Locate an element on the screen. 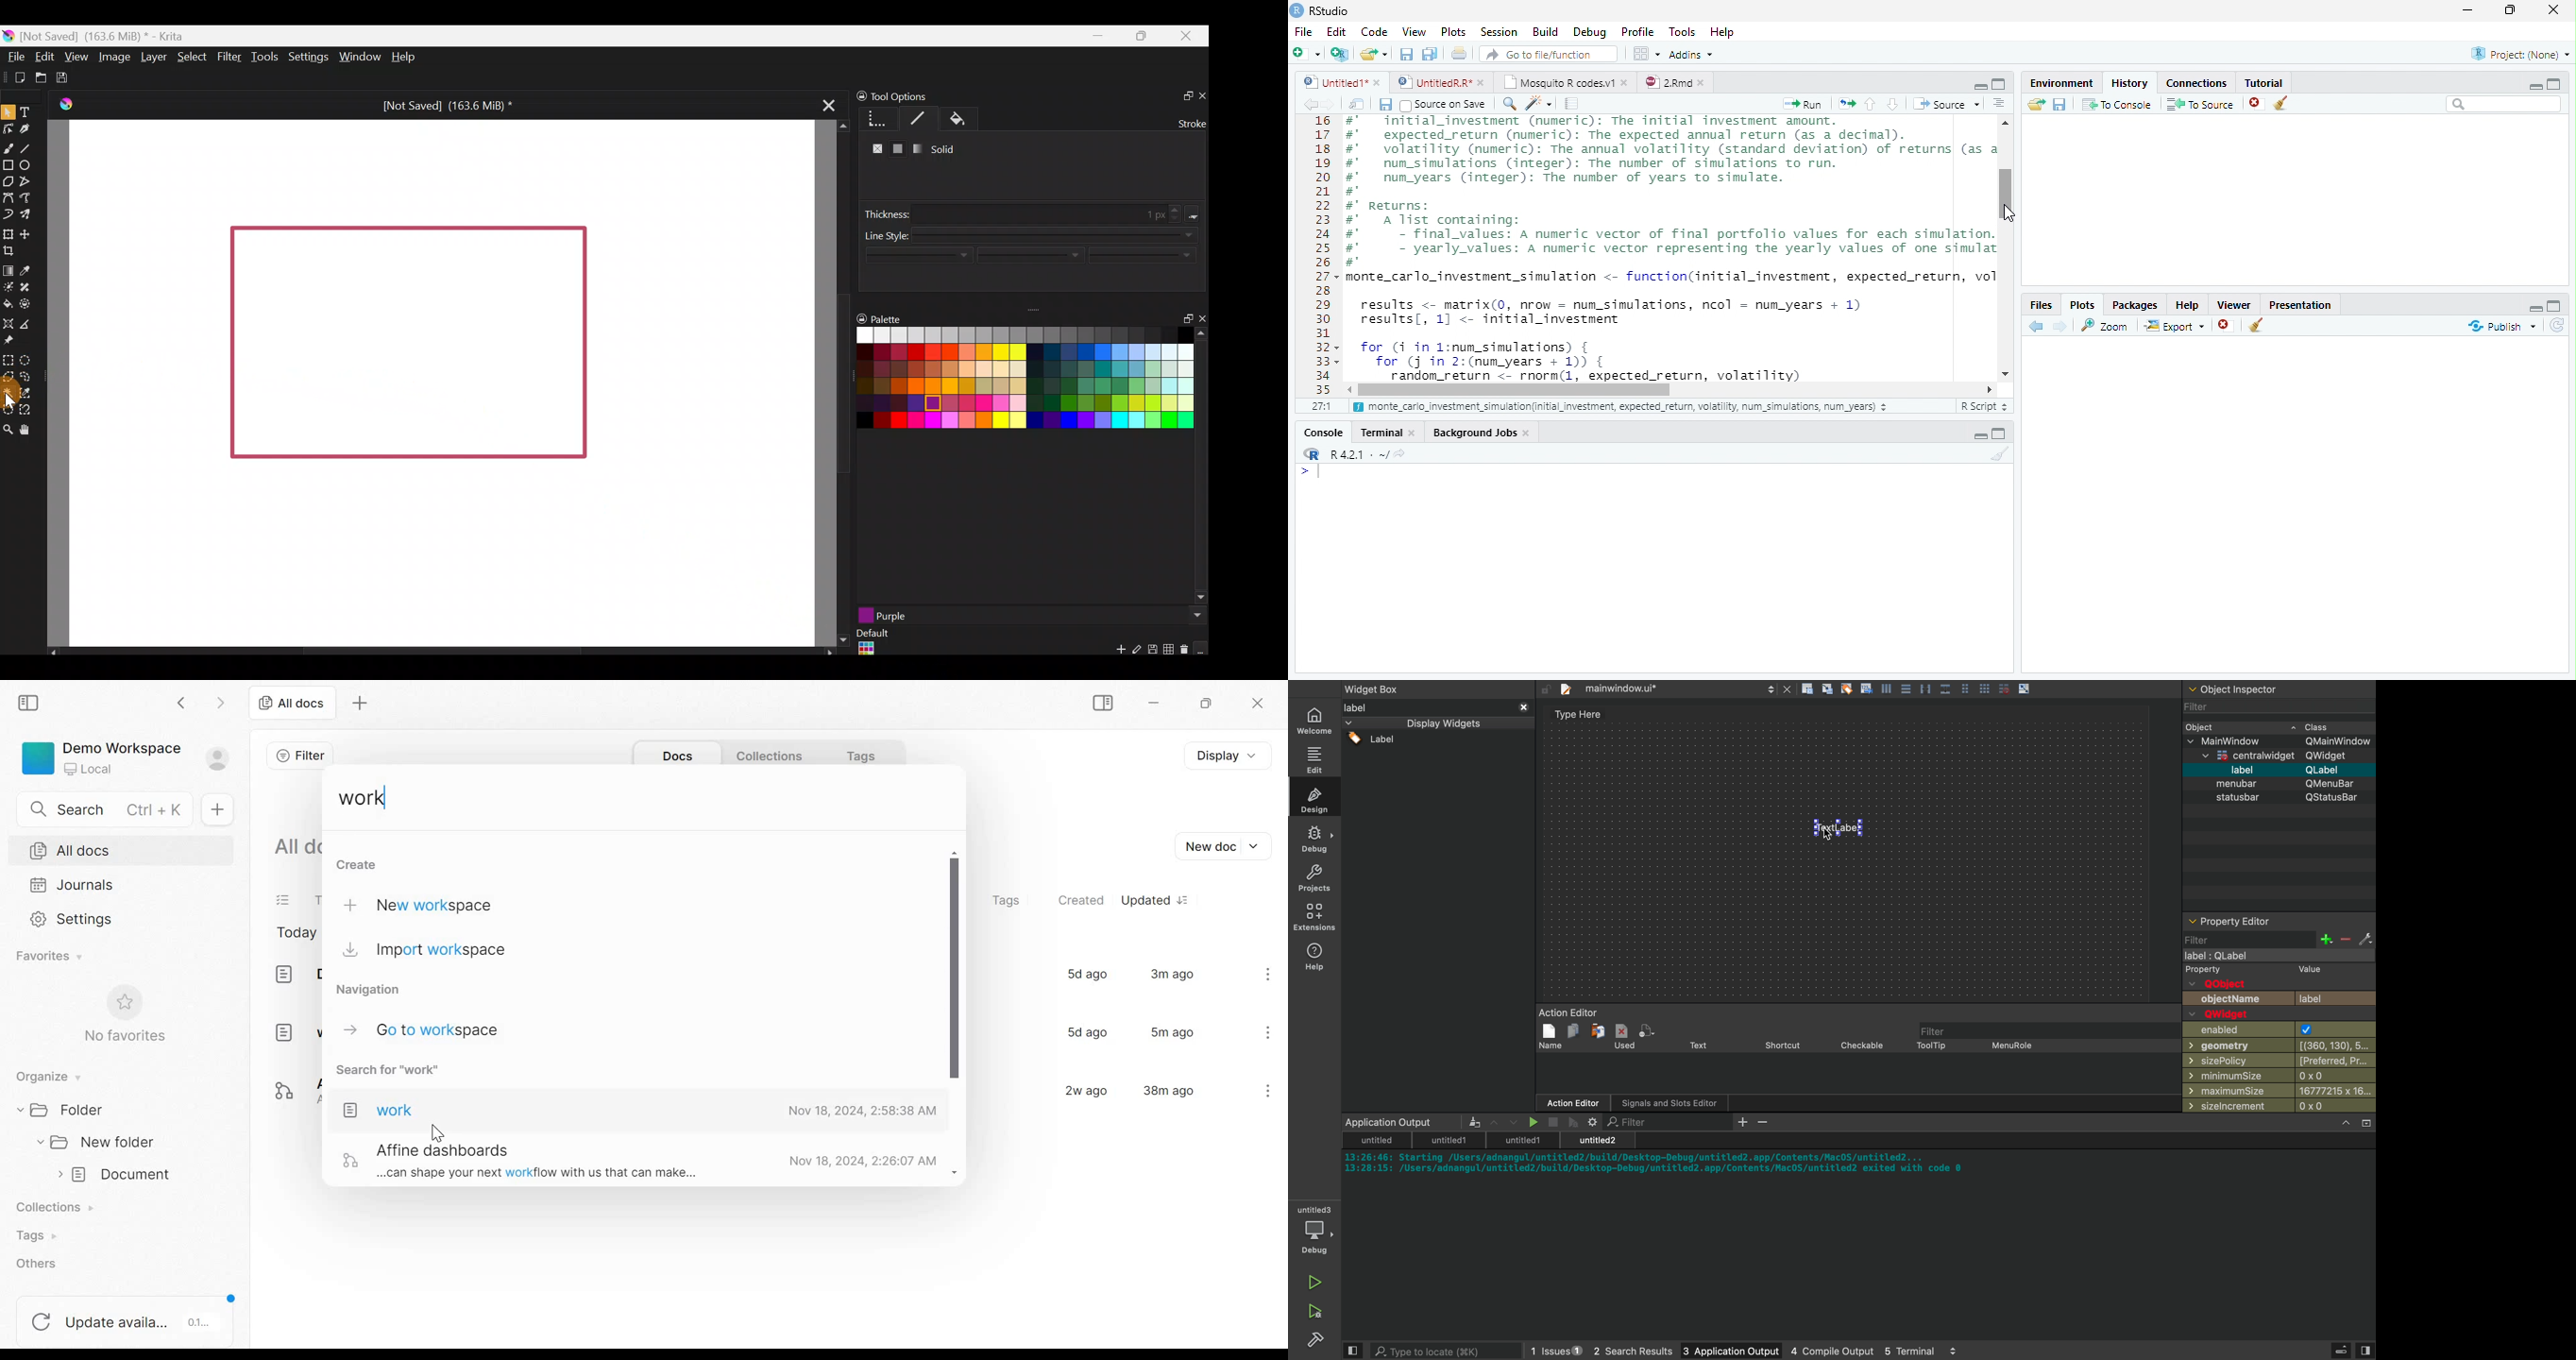 Image resolution: width=2576 pixels, height=1372 pixels. Line Numbers is located at coordinates (1321, 255).